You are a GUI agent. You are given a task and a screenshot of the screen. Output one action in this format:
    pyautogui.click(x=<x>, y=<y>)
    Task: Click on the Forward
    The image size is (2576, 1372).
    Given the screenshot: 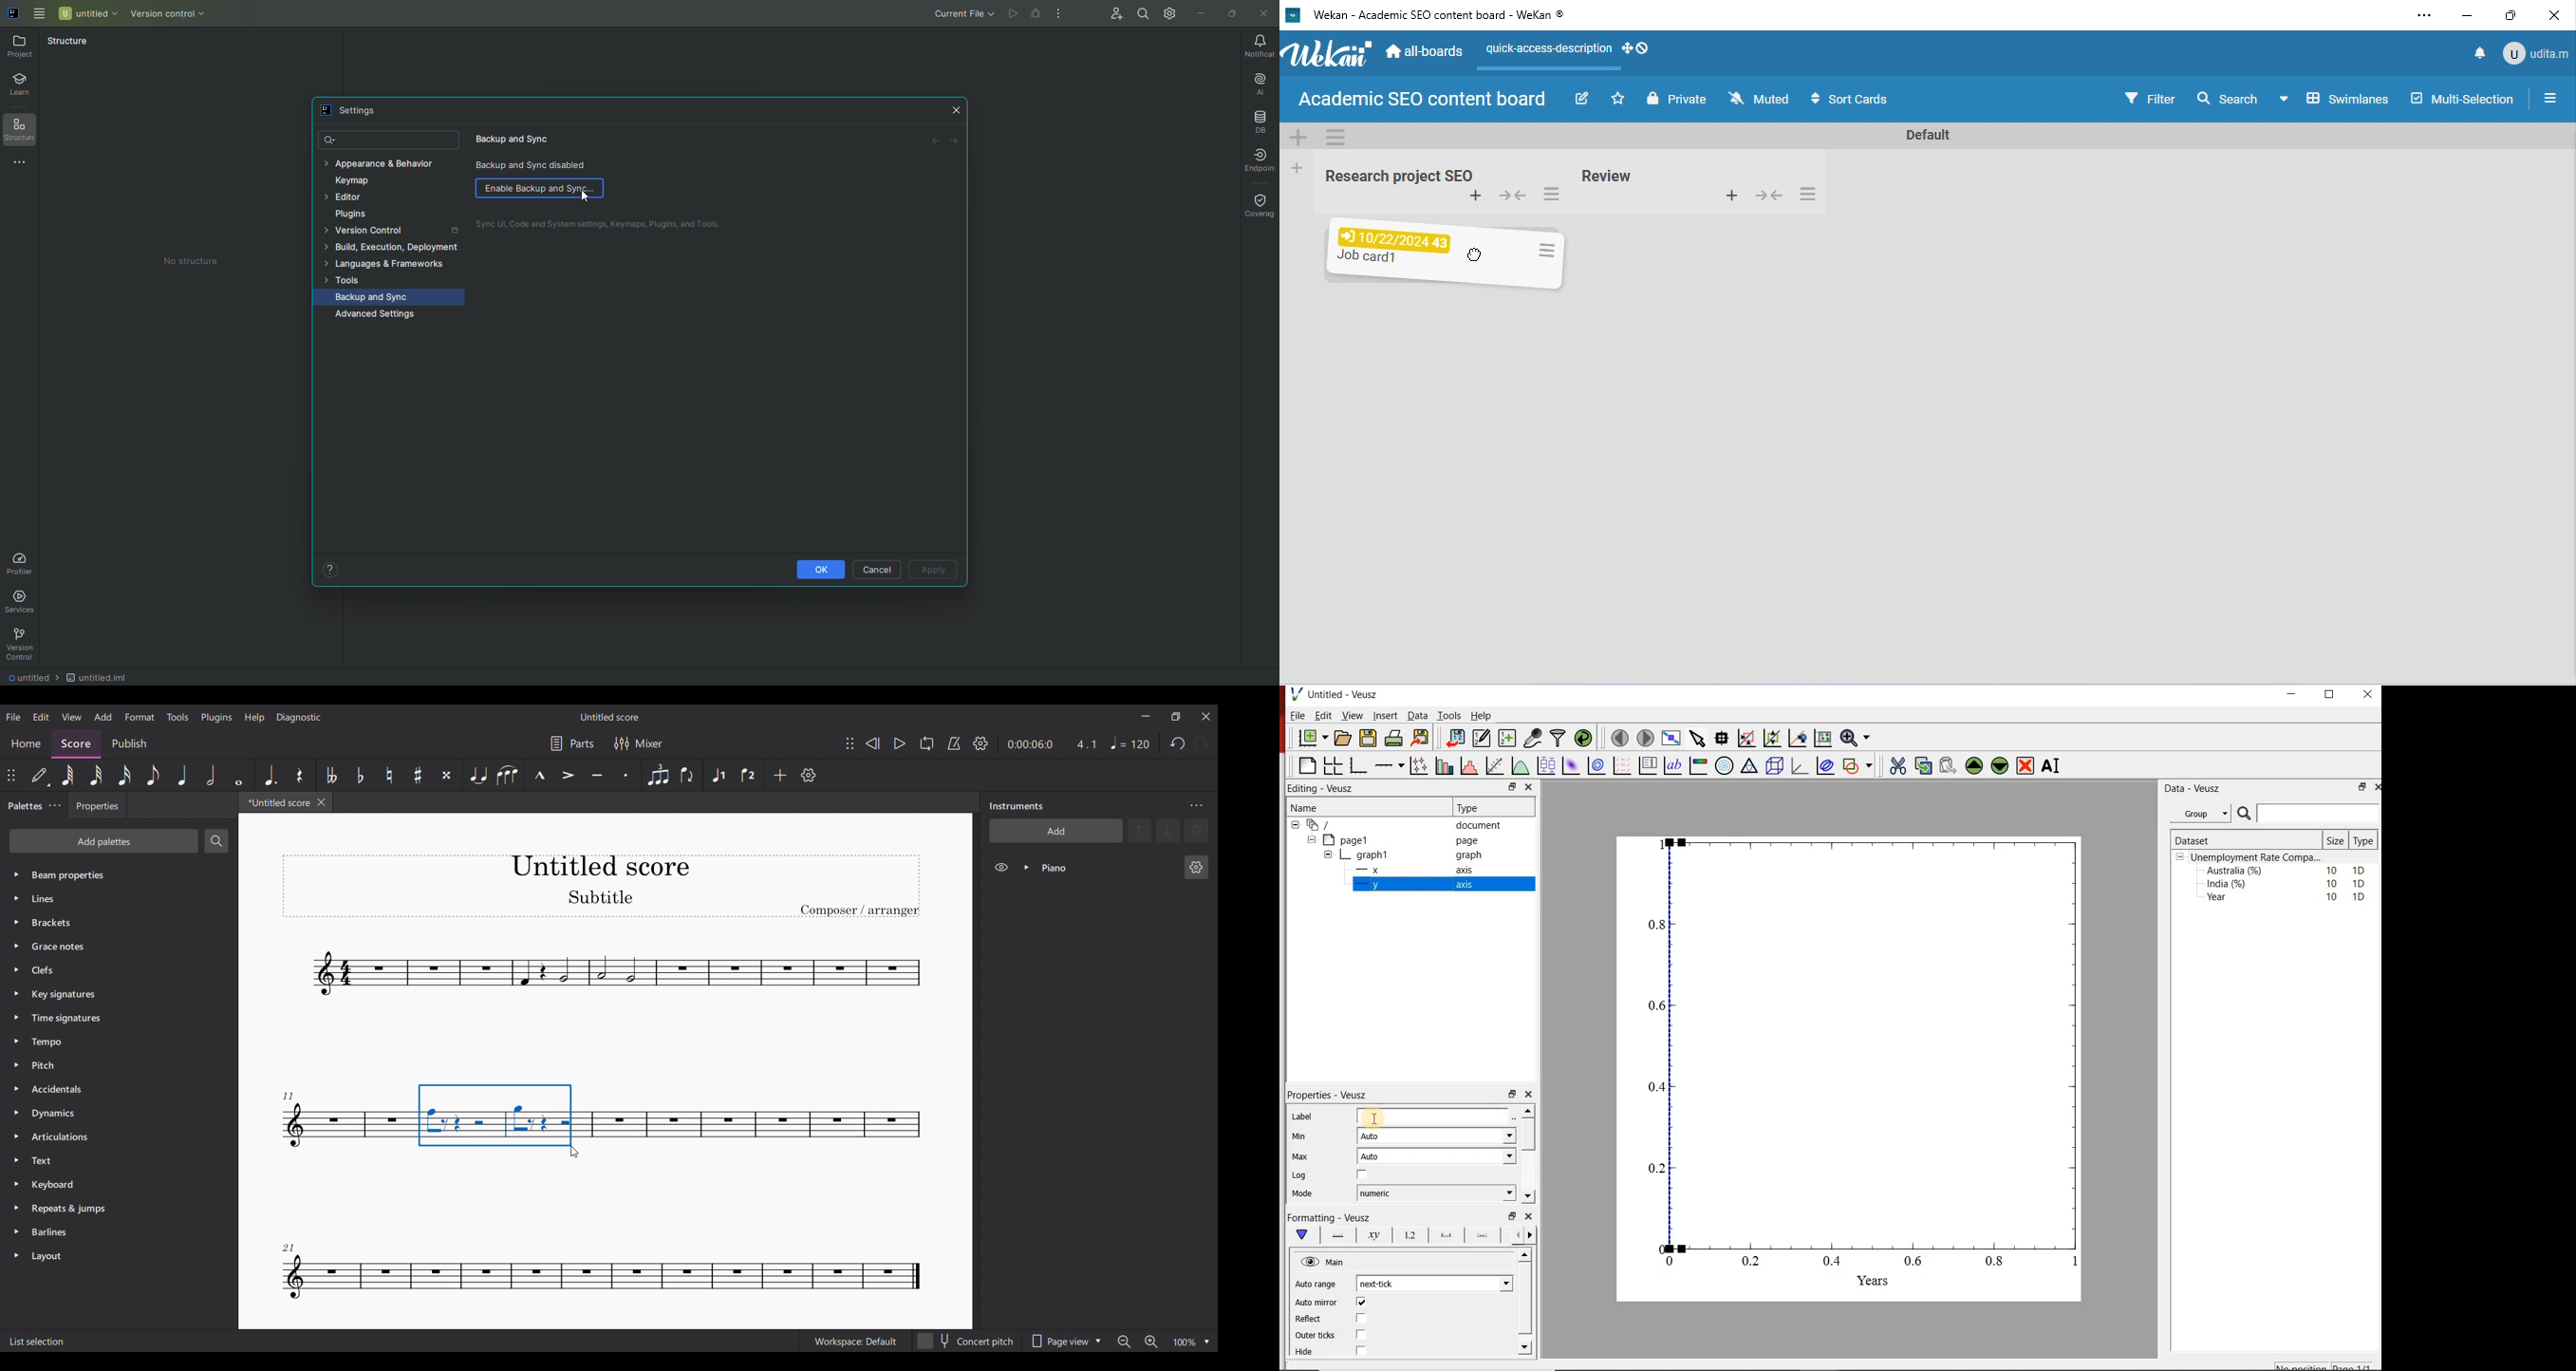 What is the action you would take?
    pyautogui.click(x=955, y=143)
    